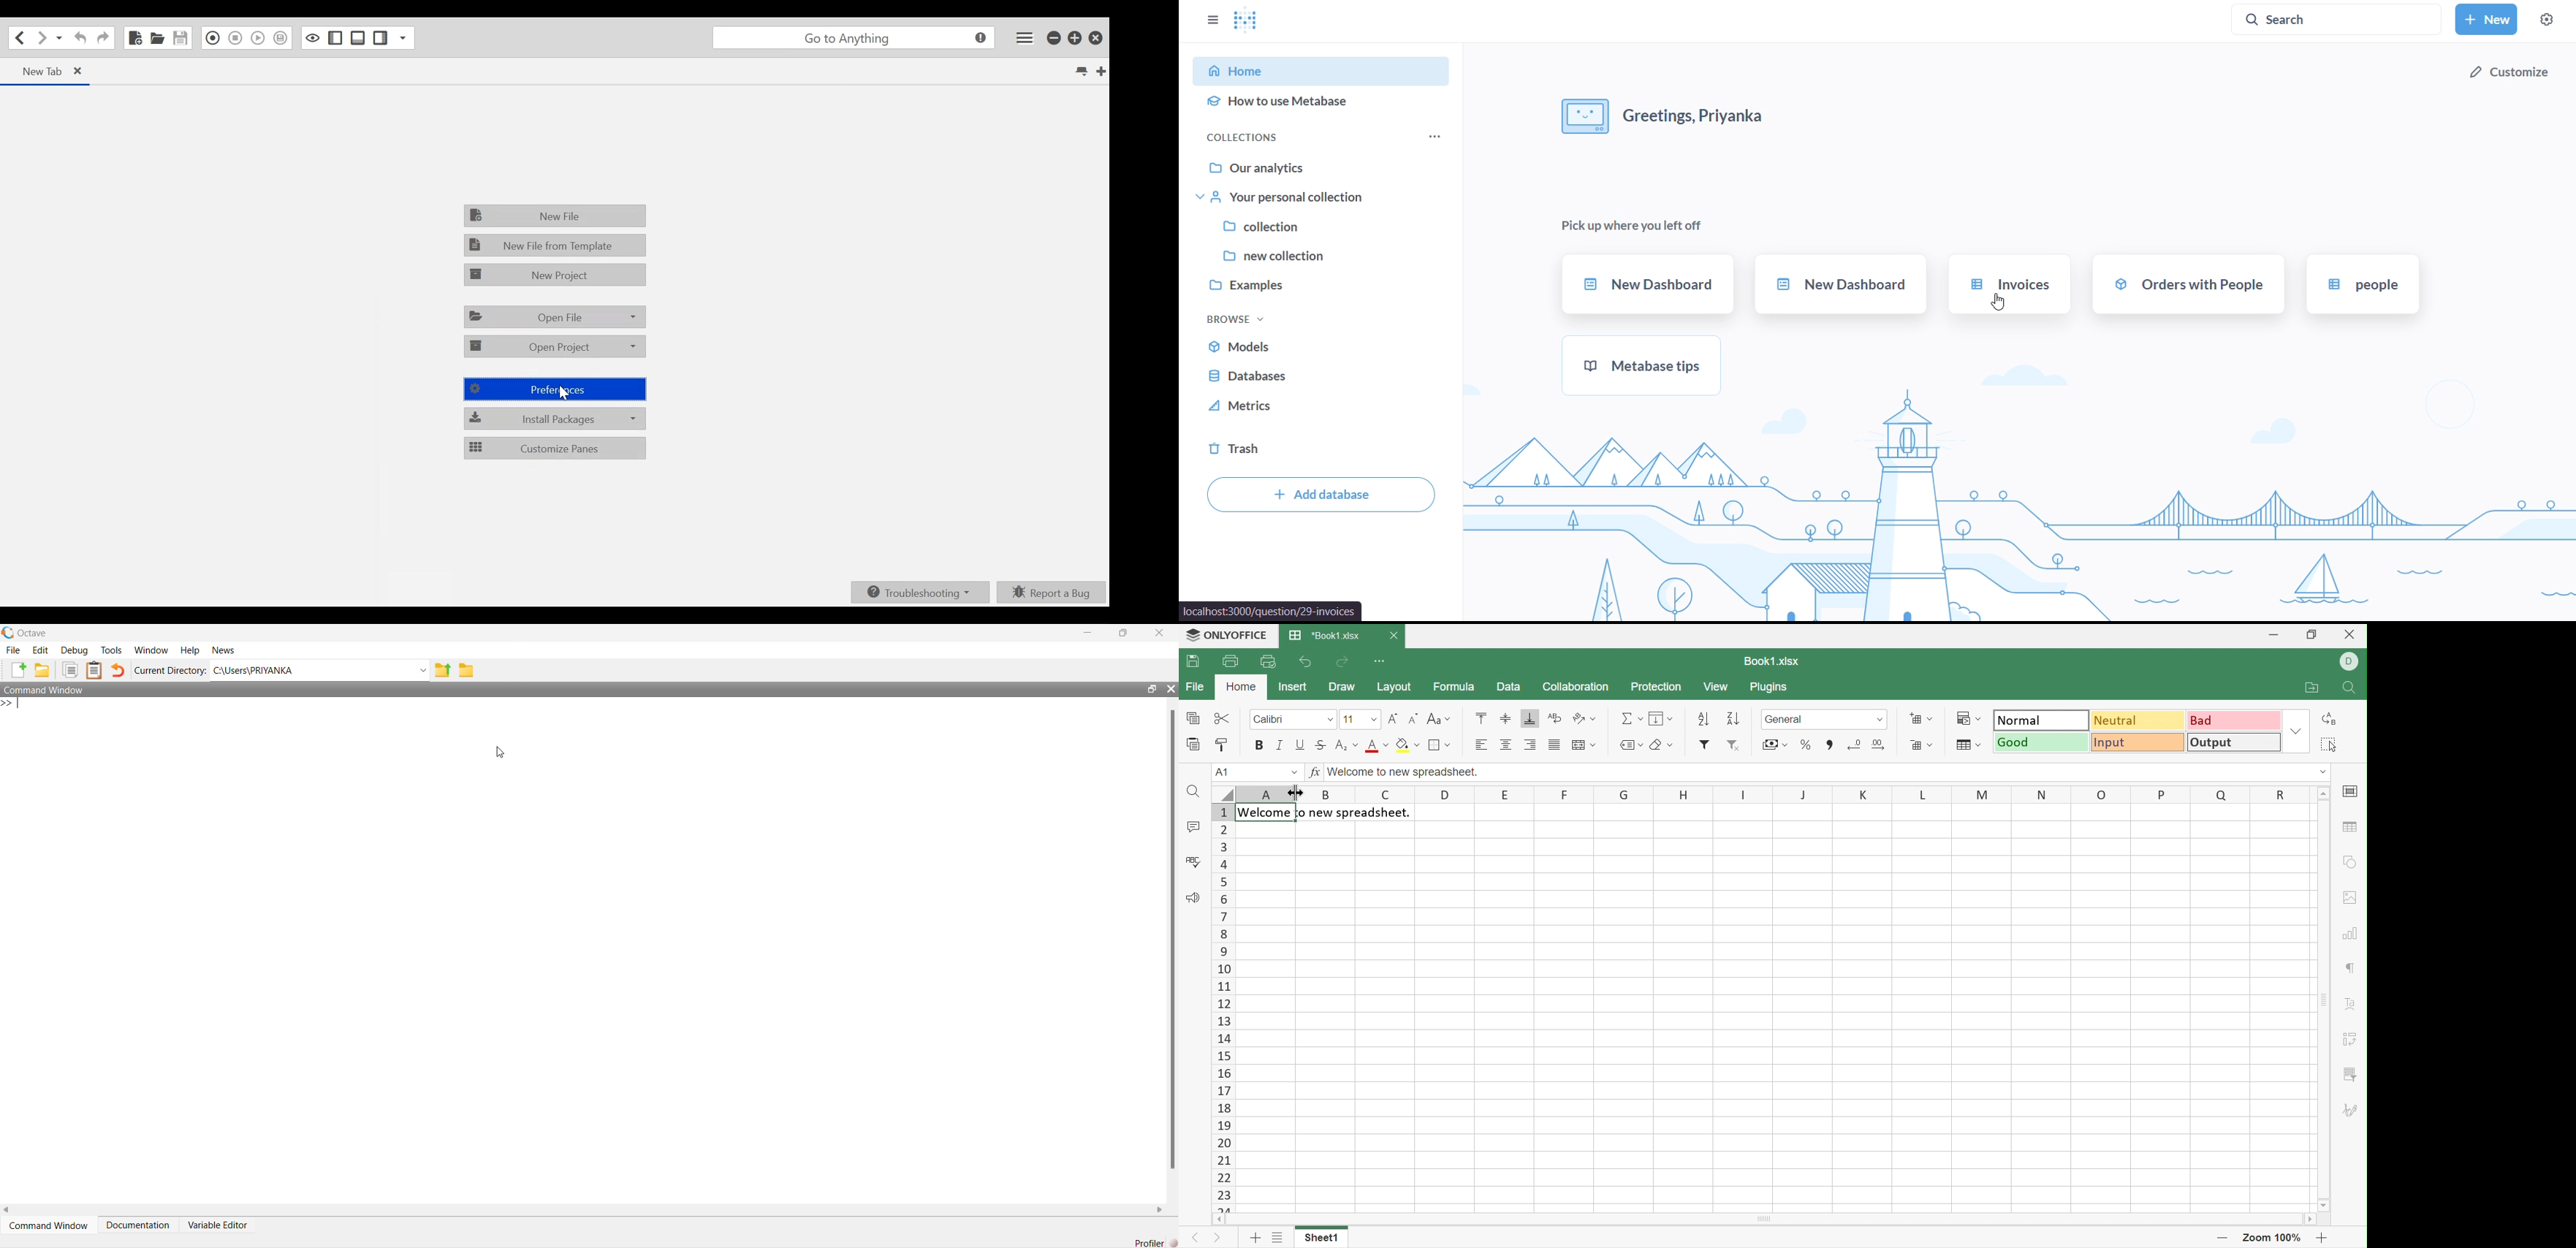  Describe the element at coordinates (2353, 897) in the screenshot. I see `image settings` at that location.